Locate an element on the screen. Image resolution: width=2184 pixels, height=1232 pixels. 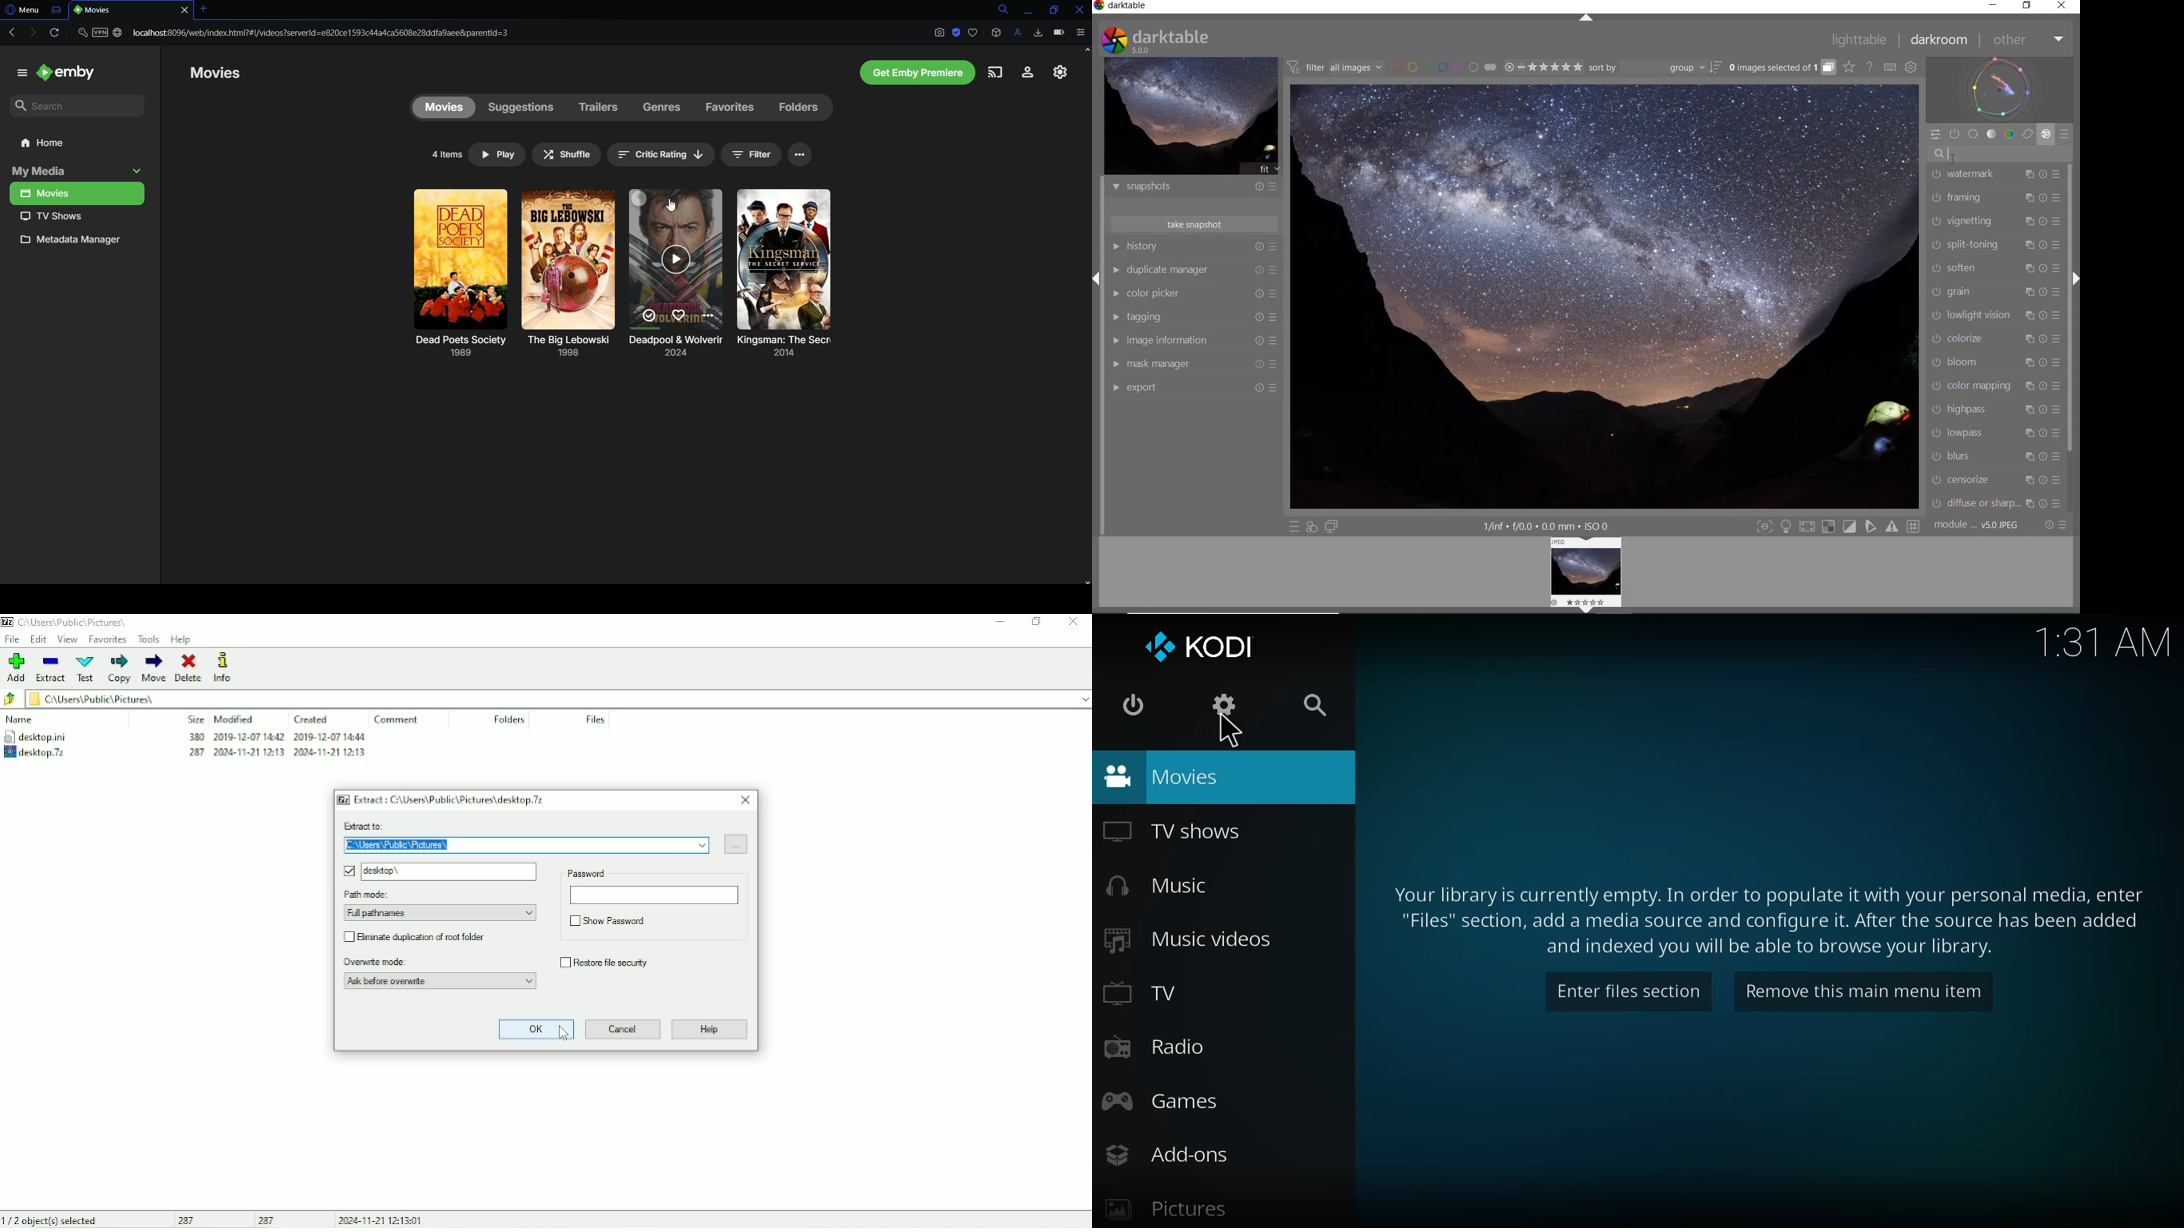
presets is located at coordinates (2059, 505).